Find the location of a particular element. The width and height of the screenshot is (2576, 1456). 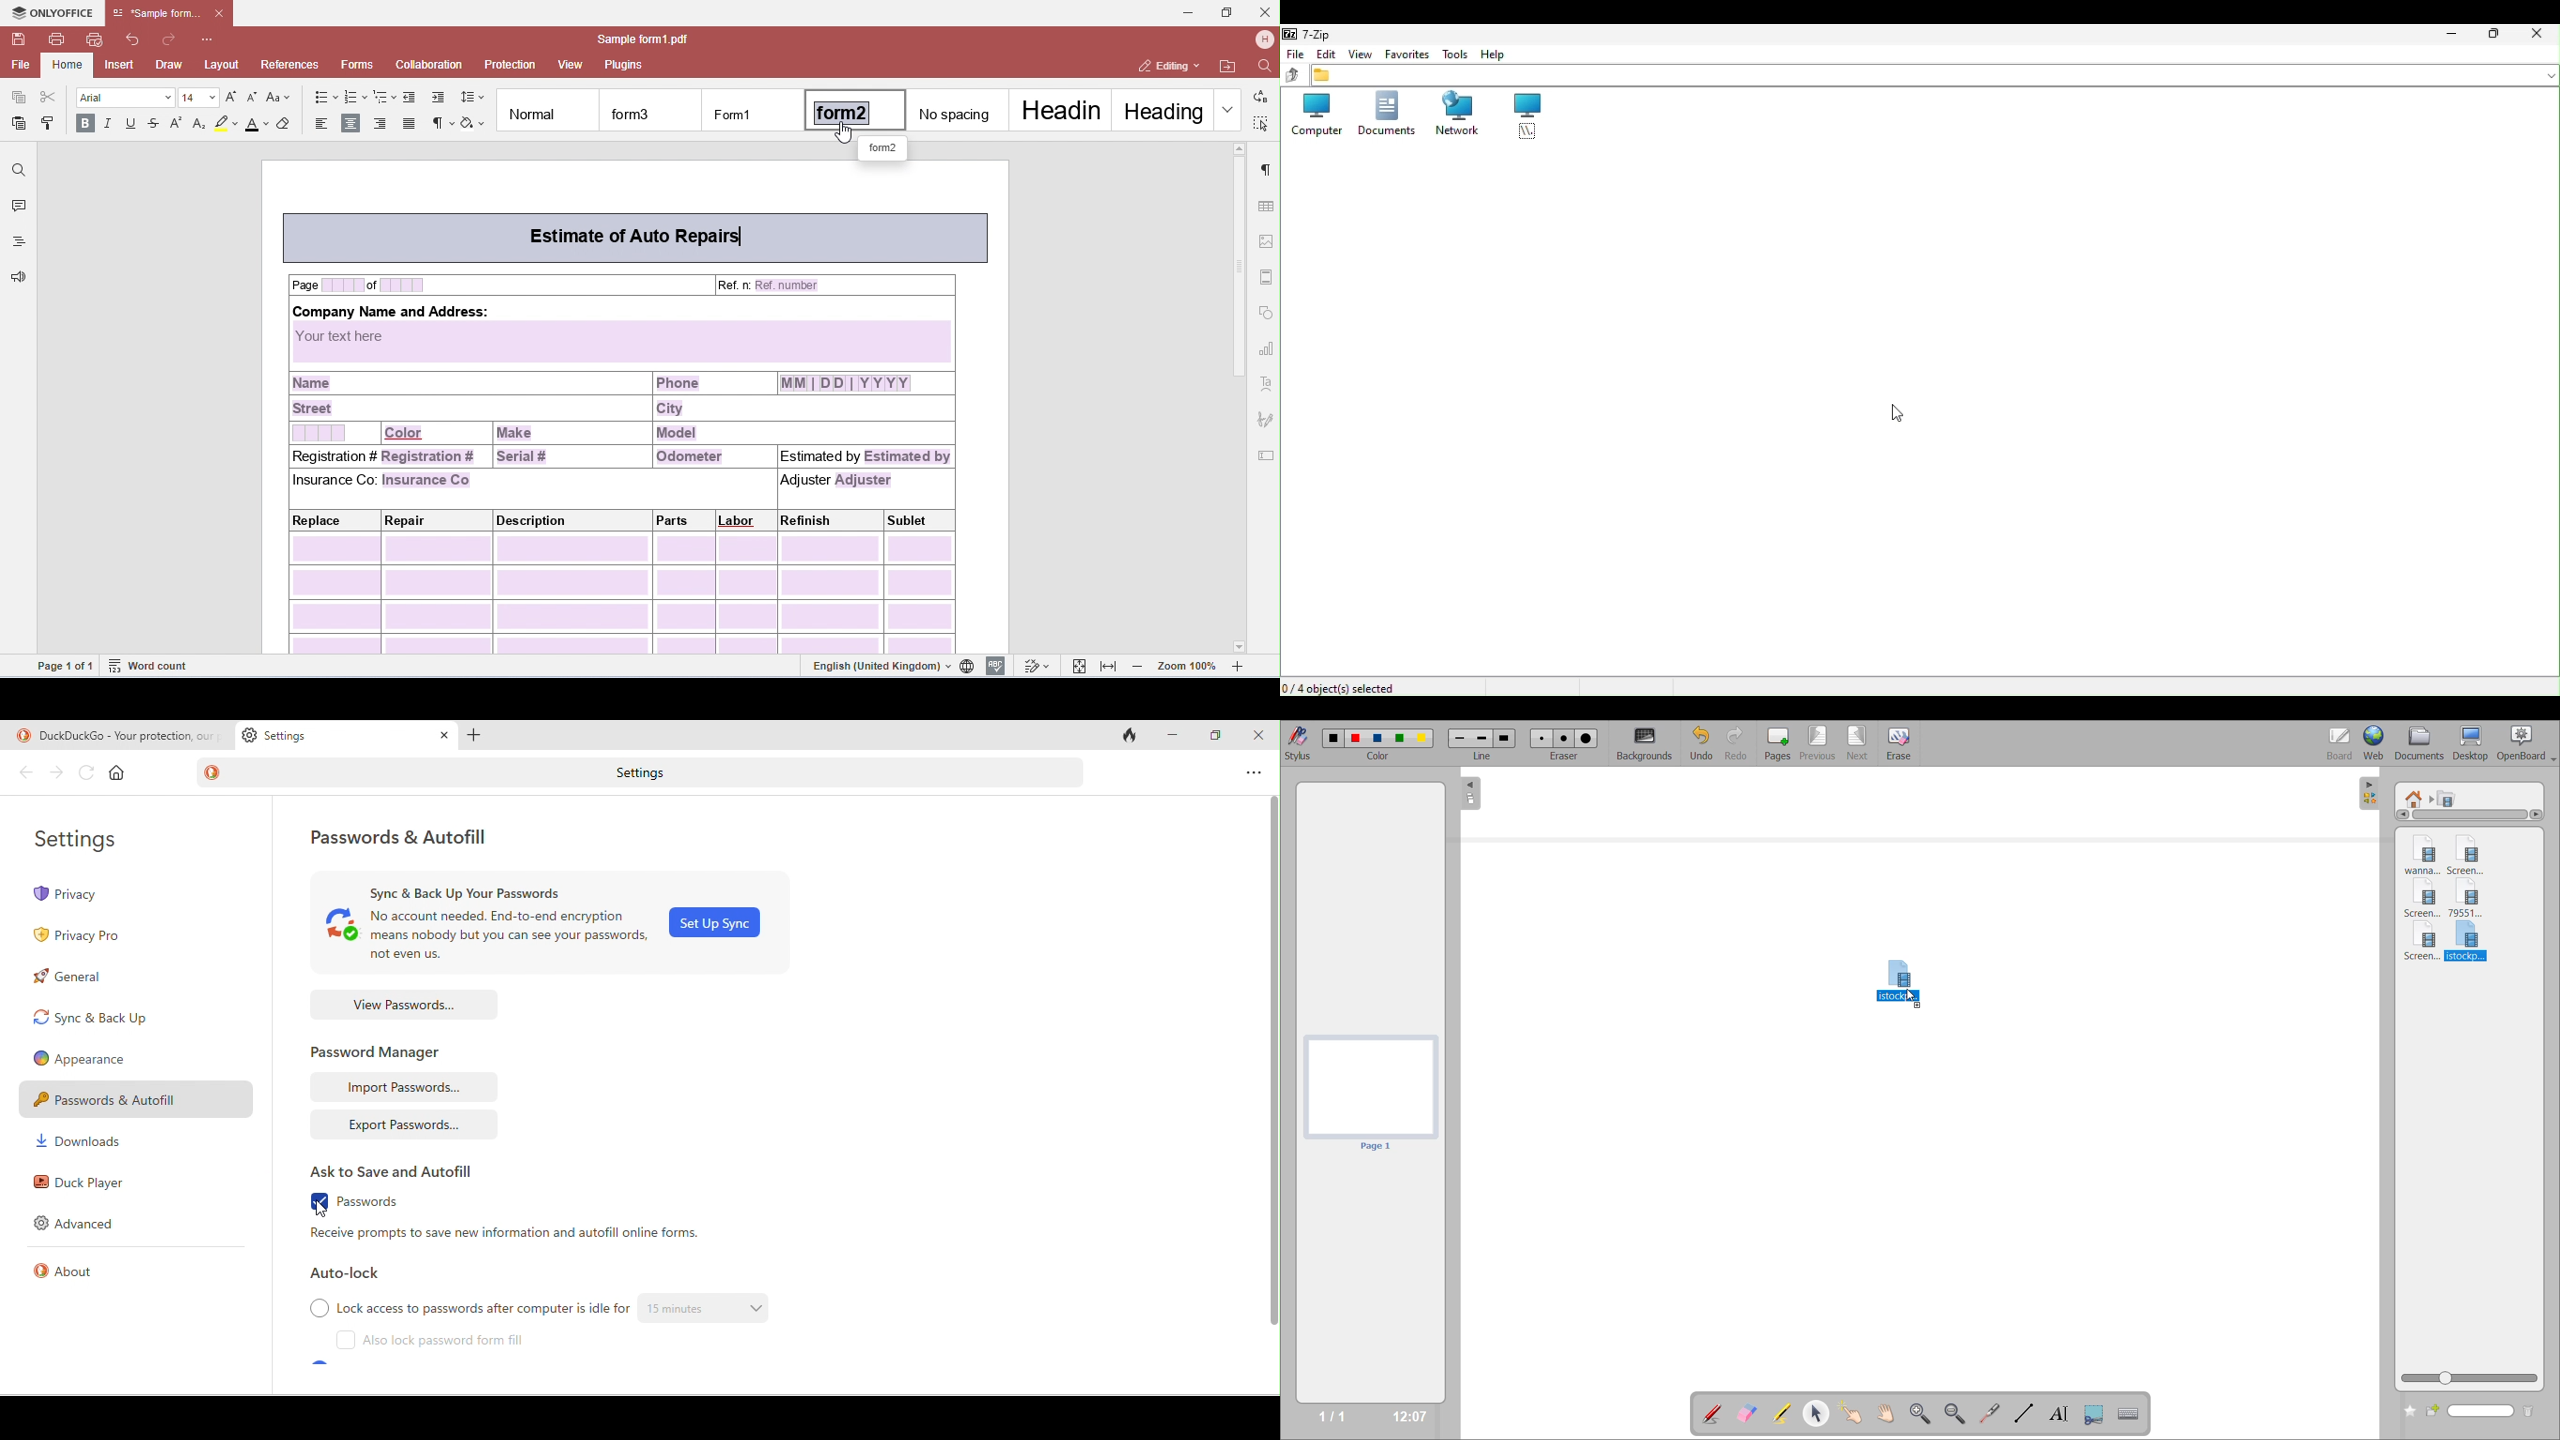

line 3 is located at coordinates (1503, 738).